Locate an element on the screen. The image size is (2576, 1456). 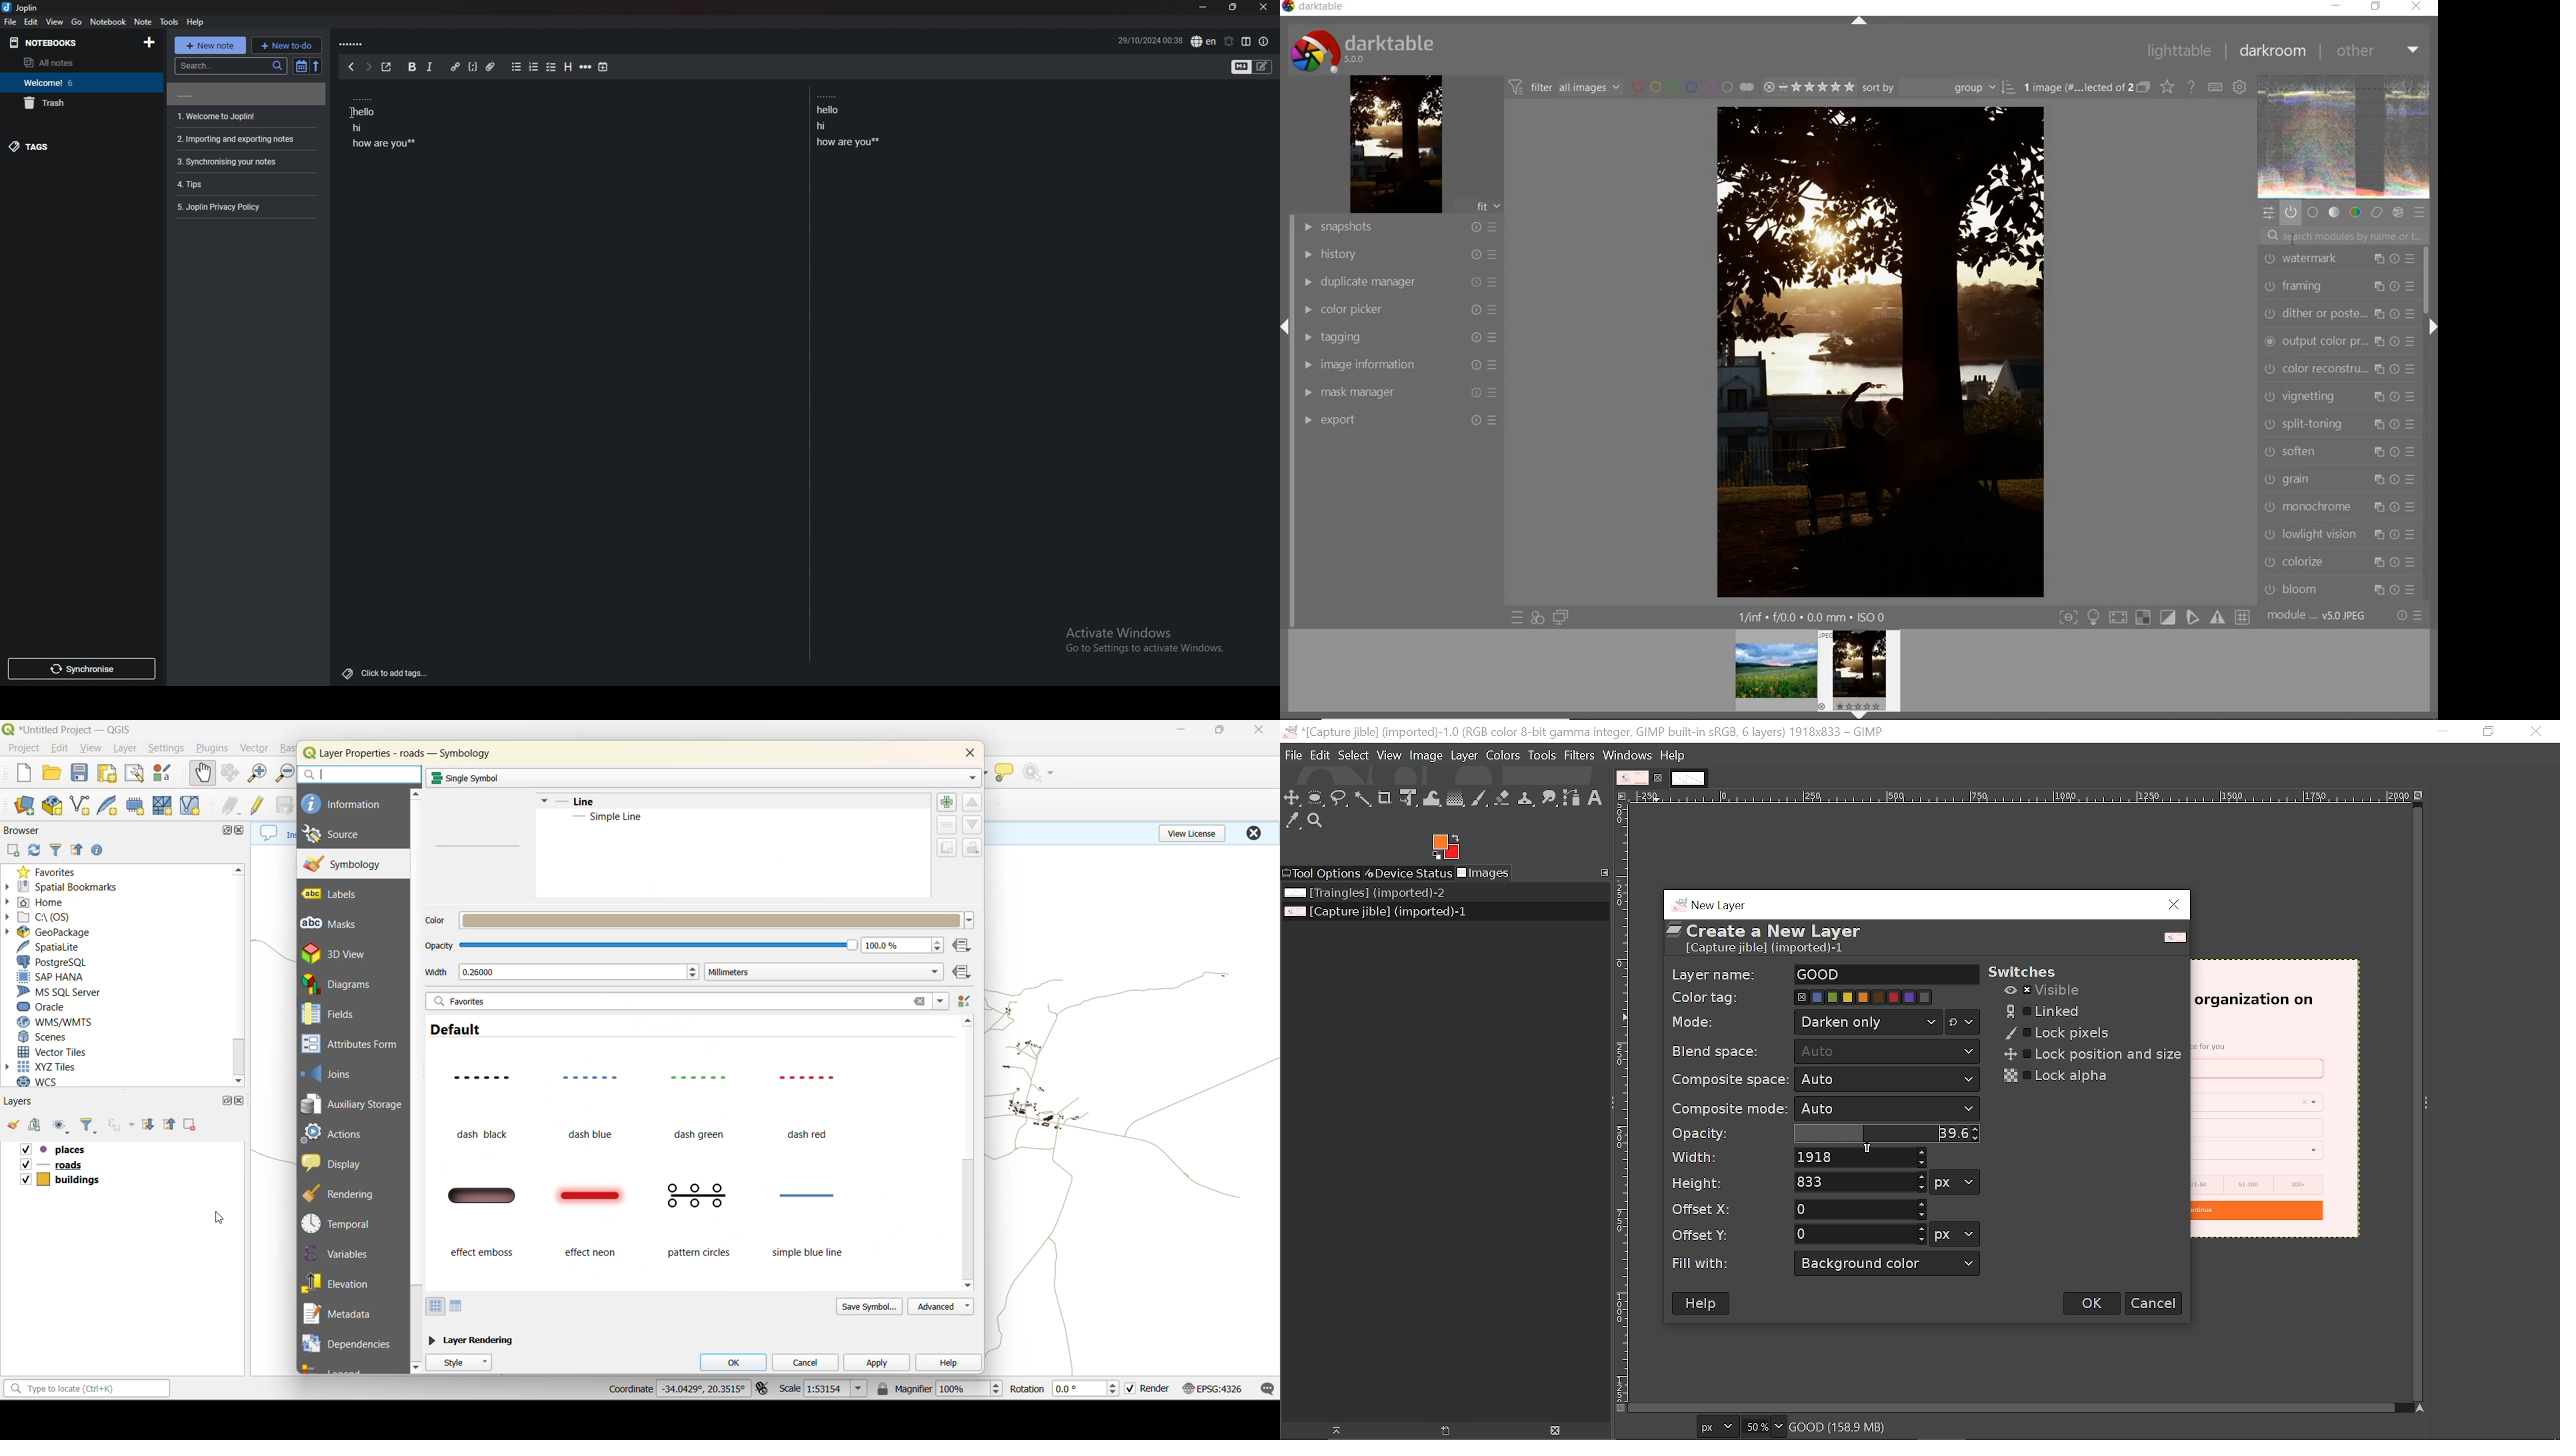
help is located at coordinates (195, 22).